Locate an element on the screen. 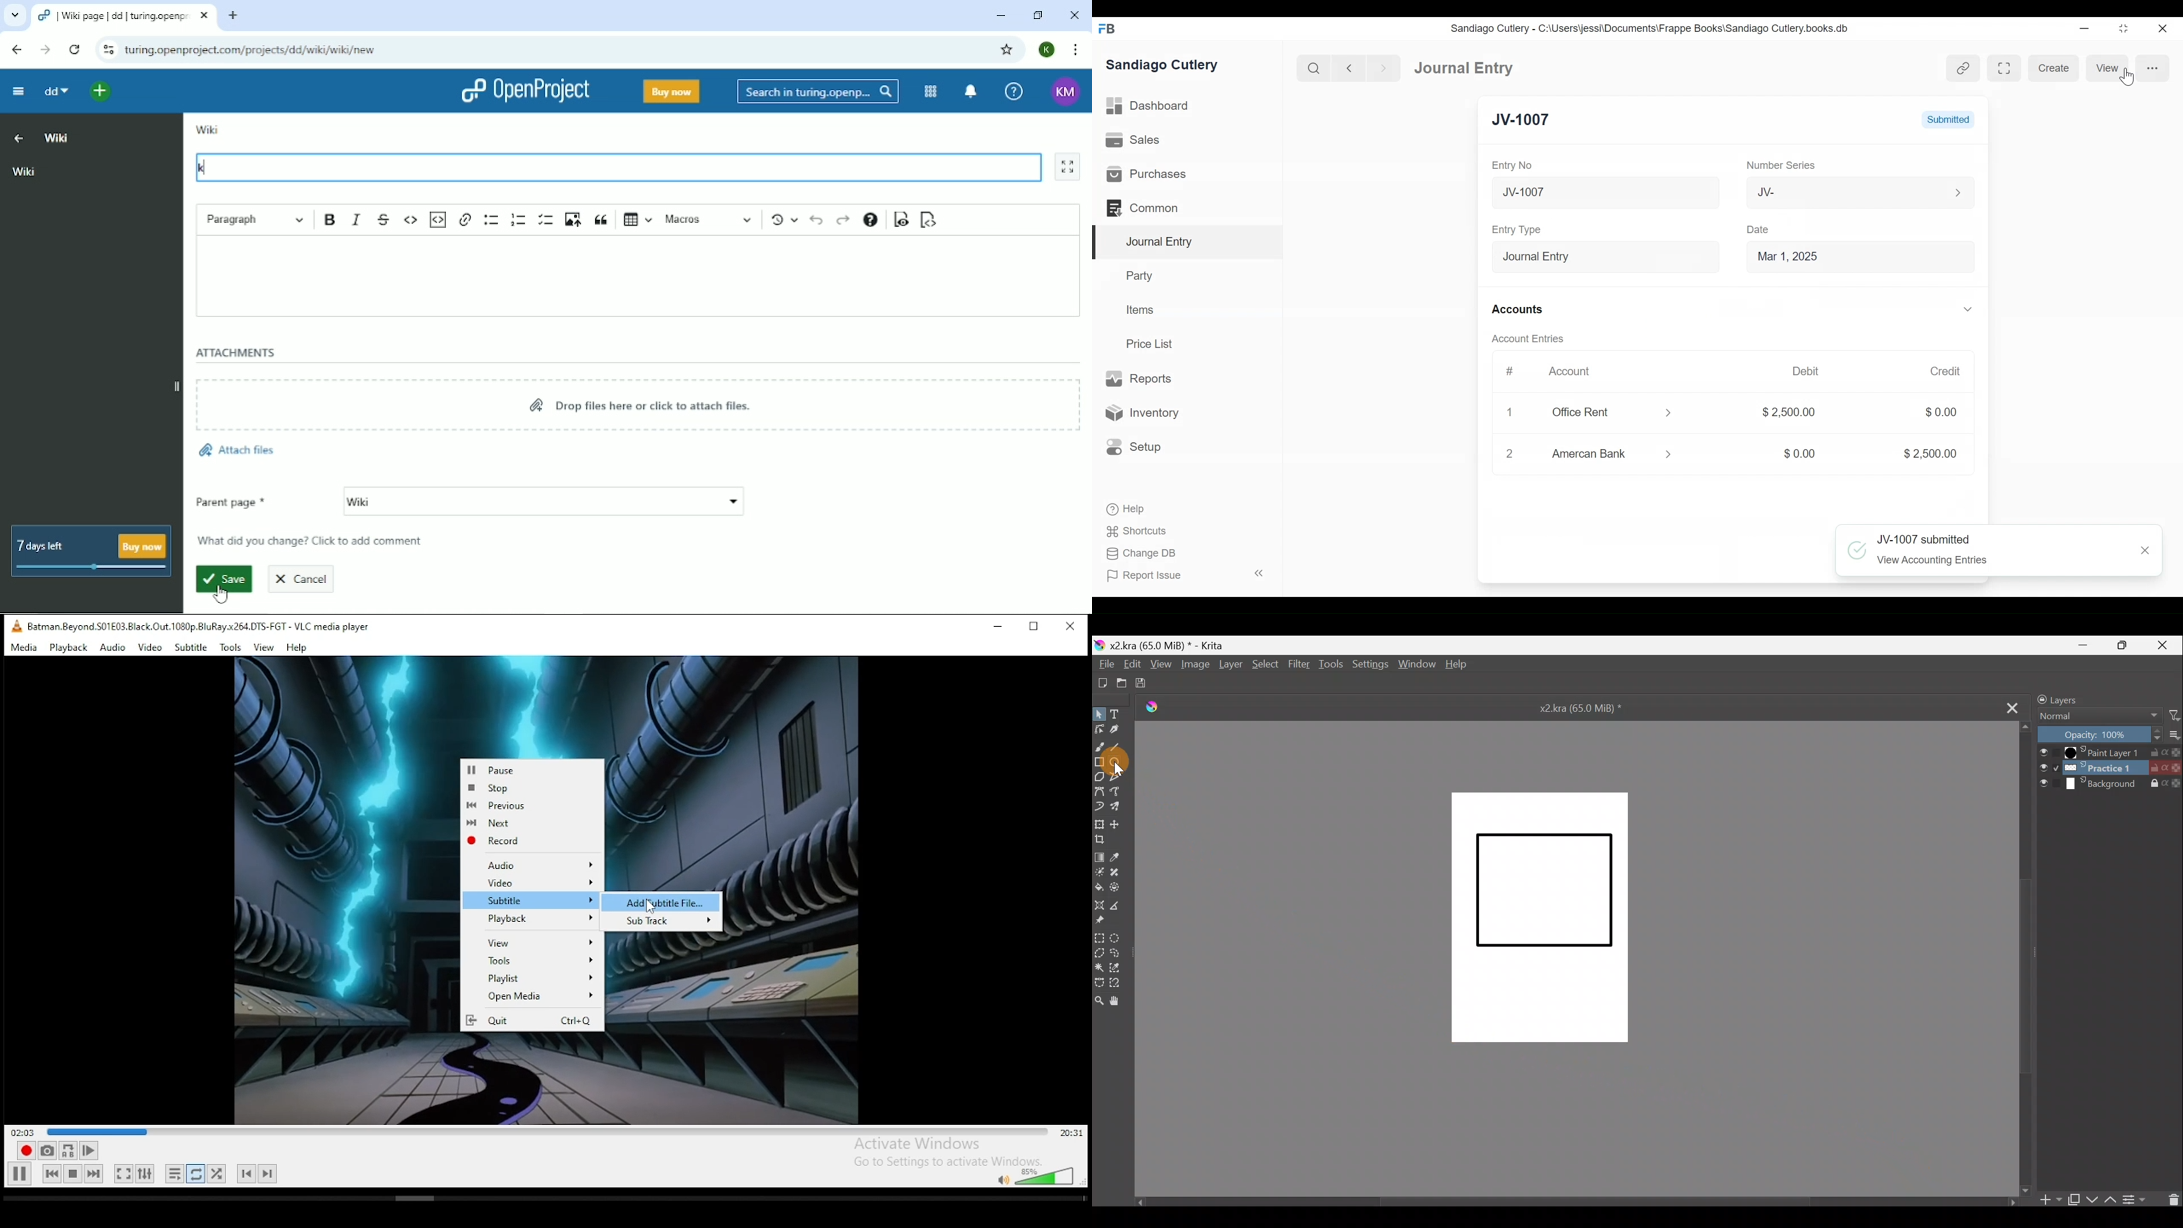 This screenshot has width=2184, height=1232. seek bar is located at coordinates (547, 1131).